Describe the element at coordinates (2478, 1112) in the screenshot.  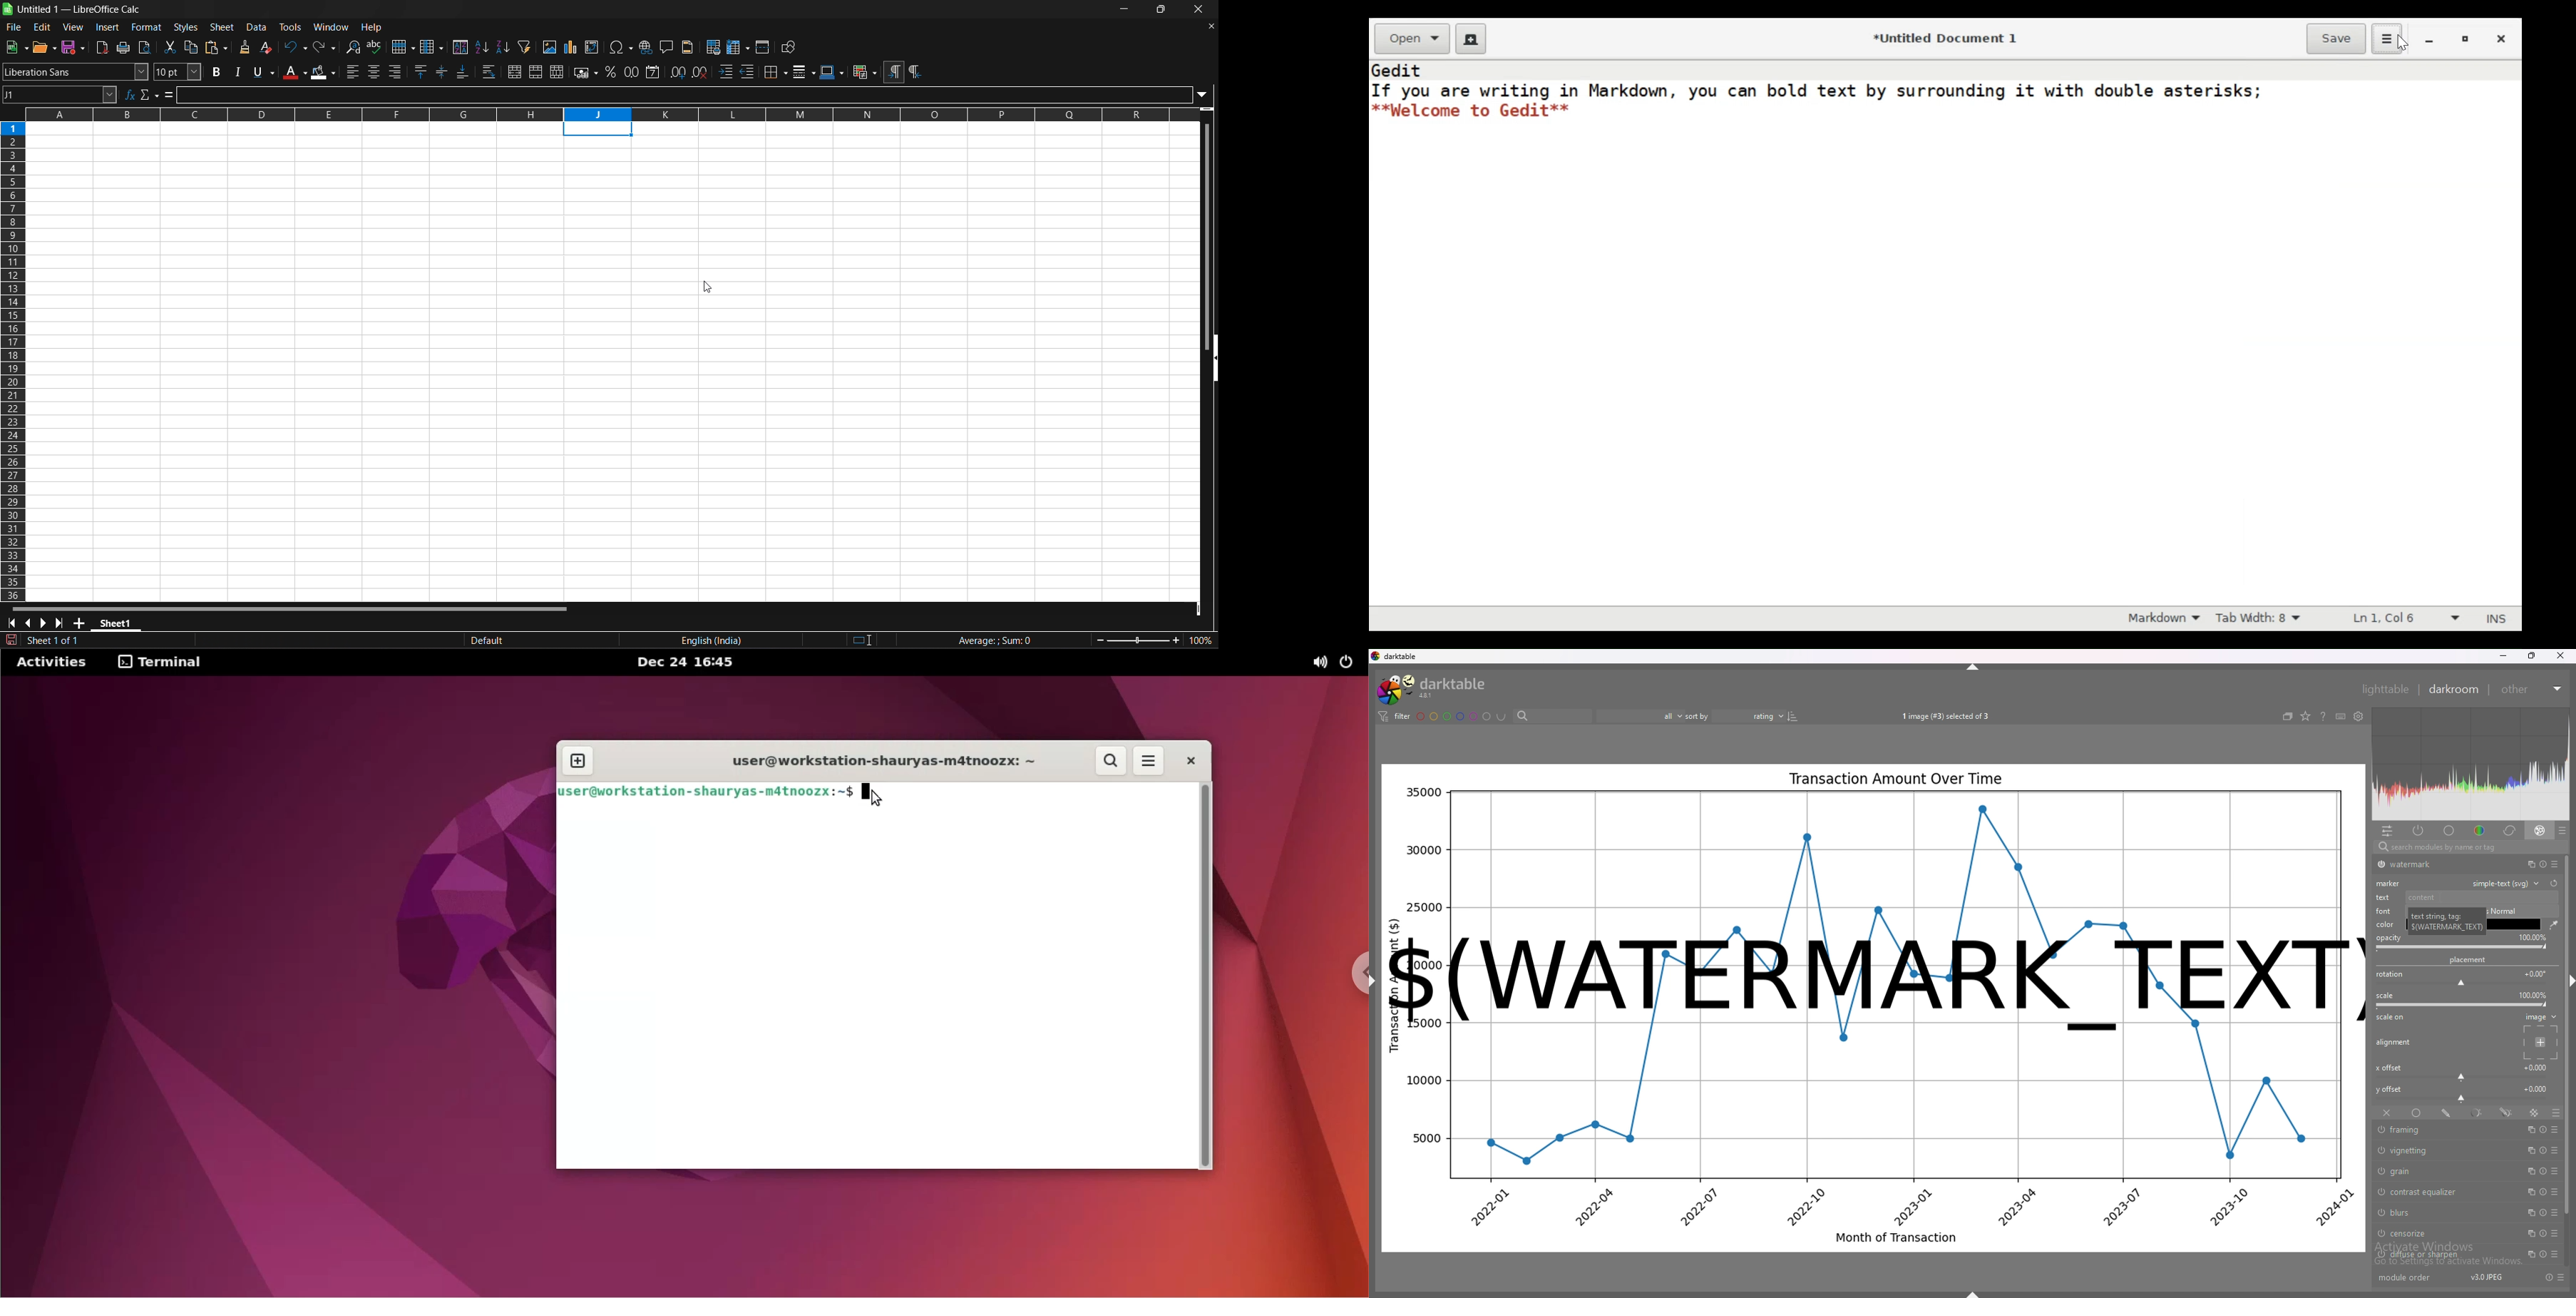
I see `parametric mask` at that location.